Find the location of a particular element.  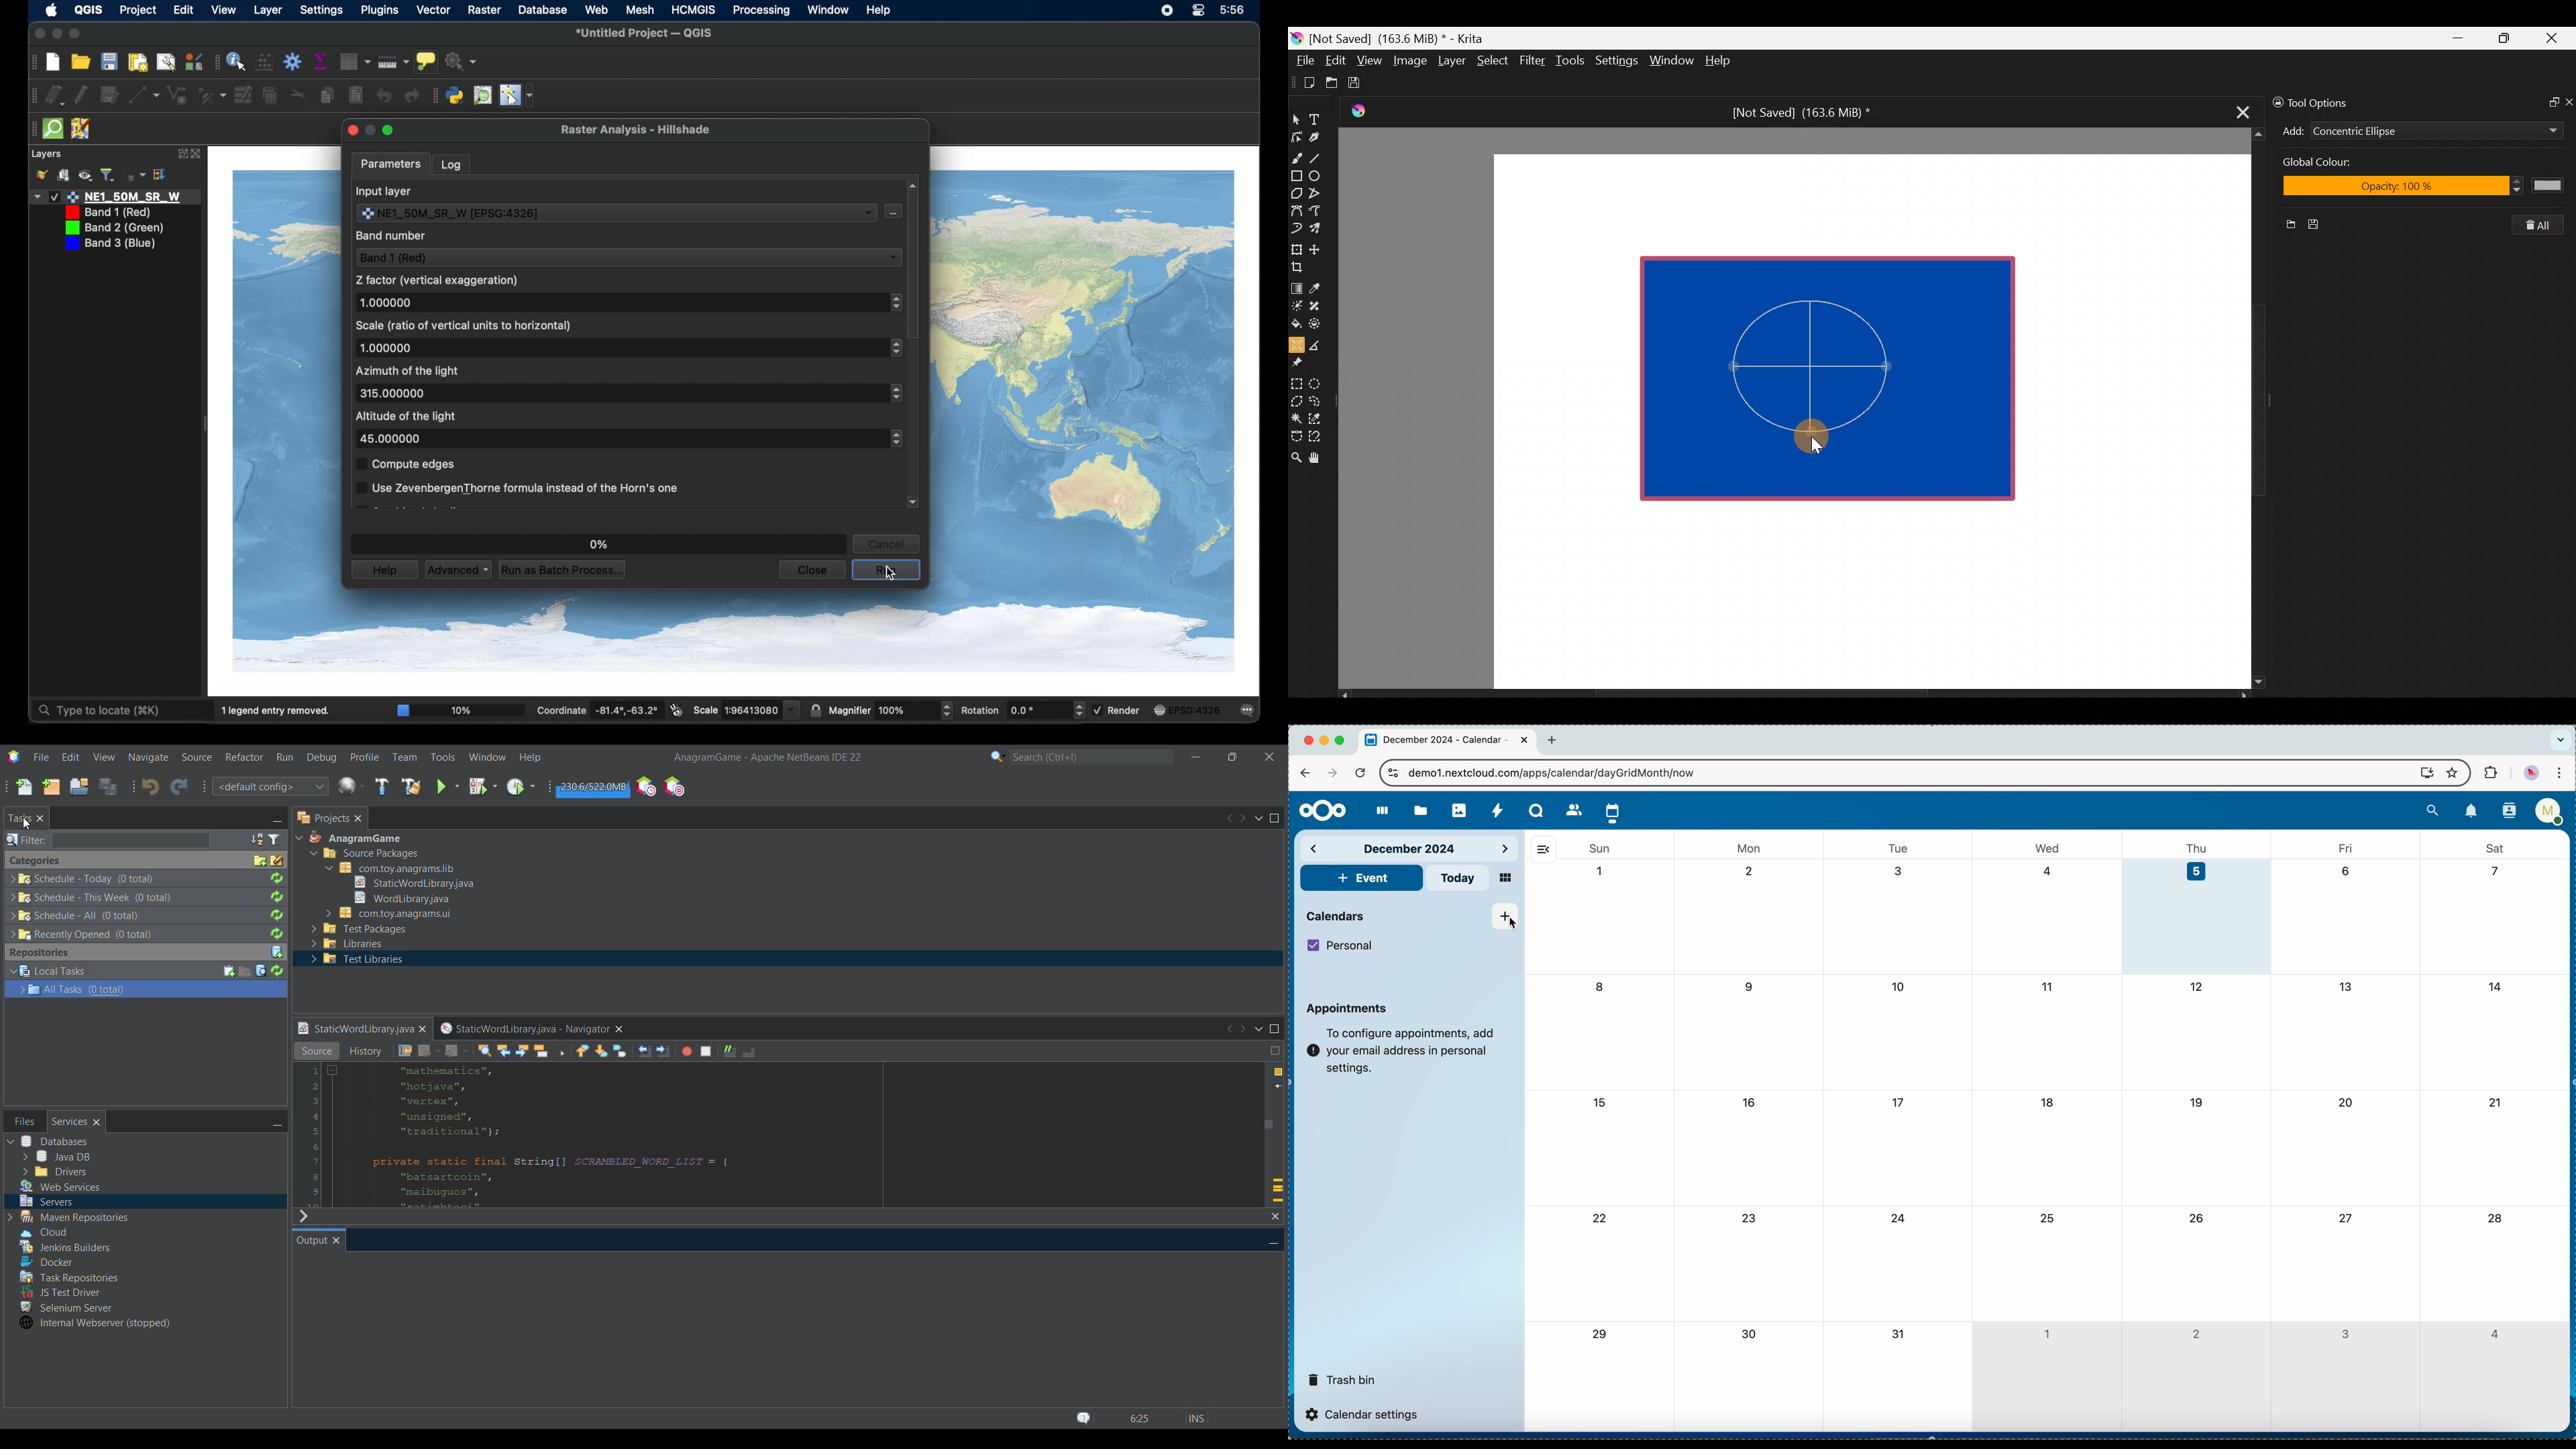

Bezier curve selection tool is located at coordinates (1296, 435).